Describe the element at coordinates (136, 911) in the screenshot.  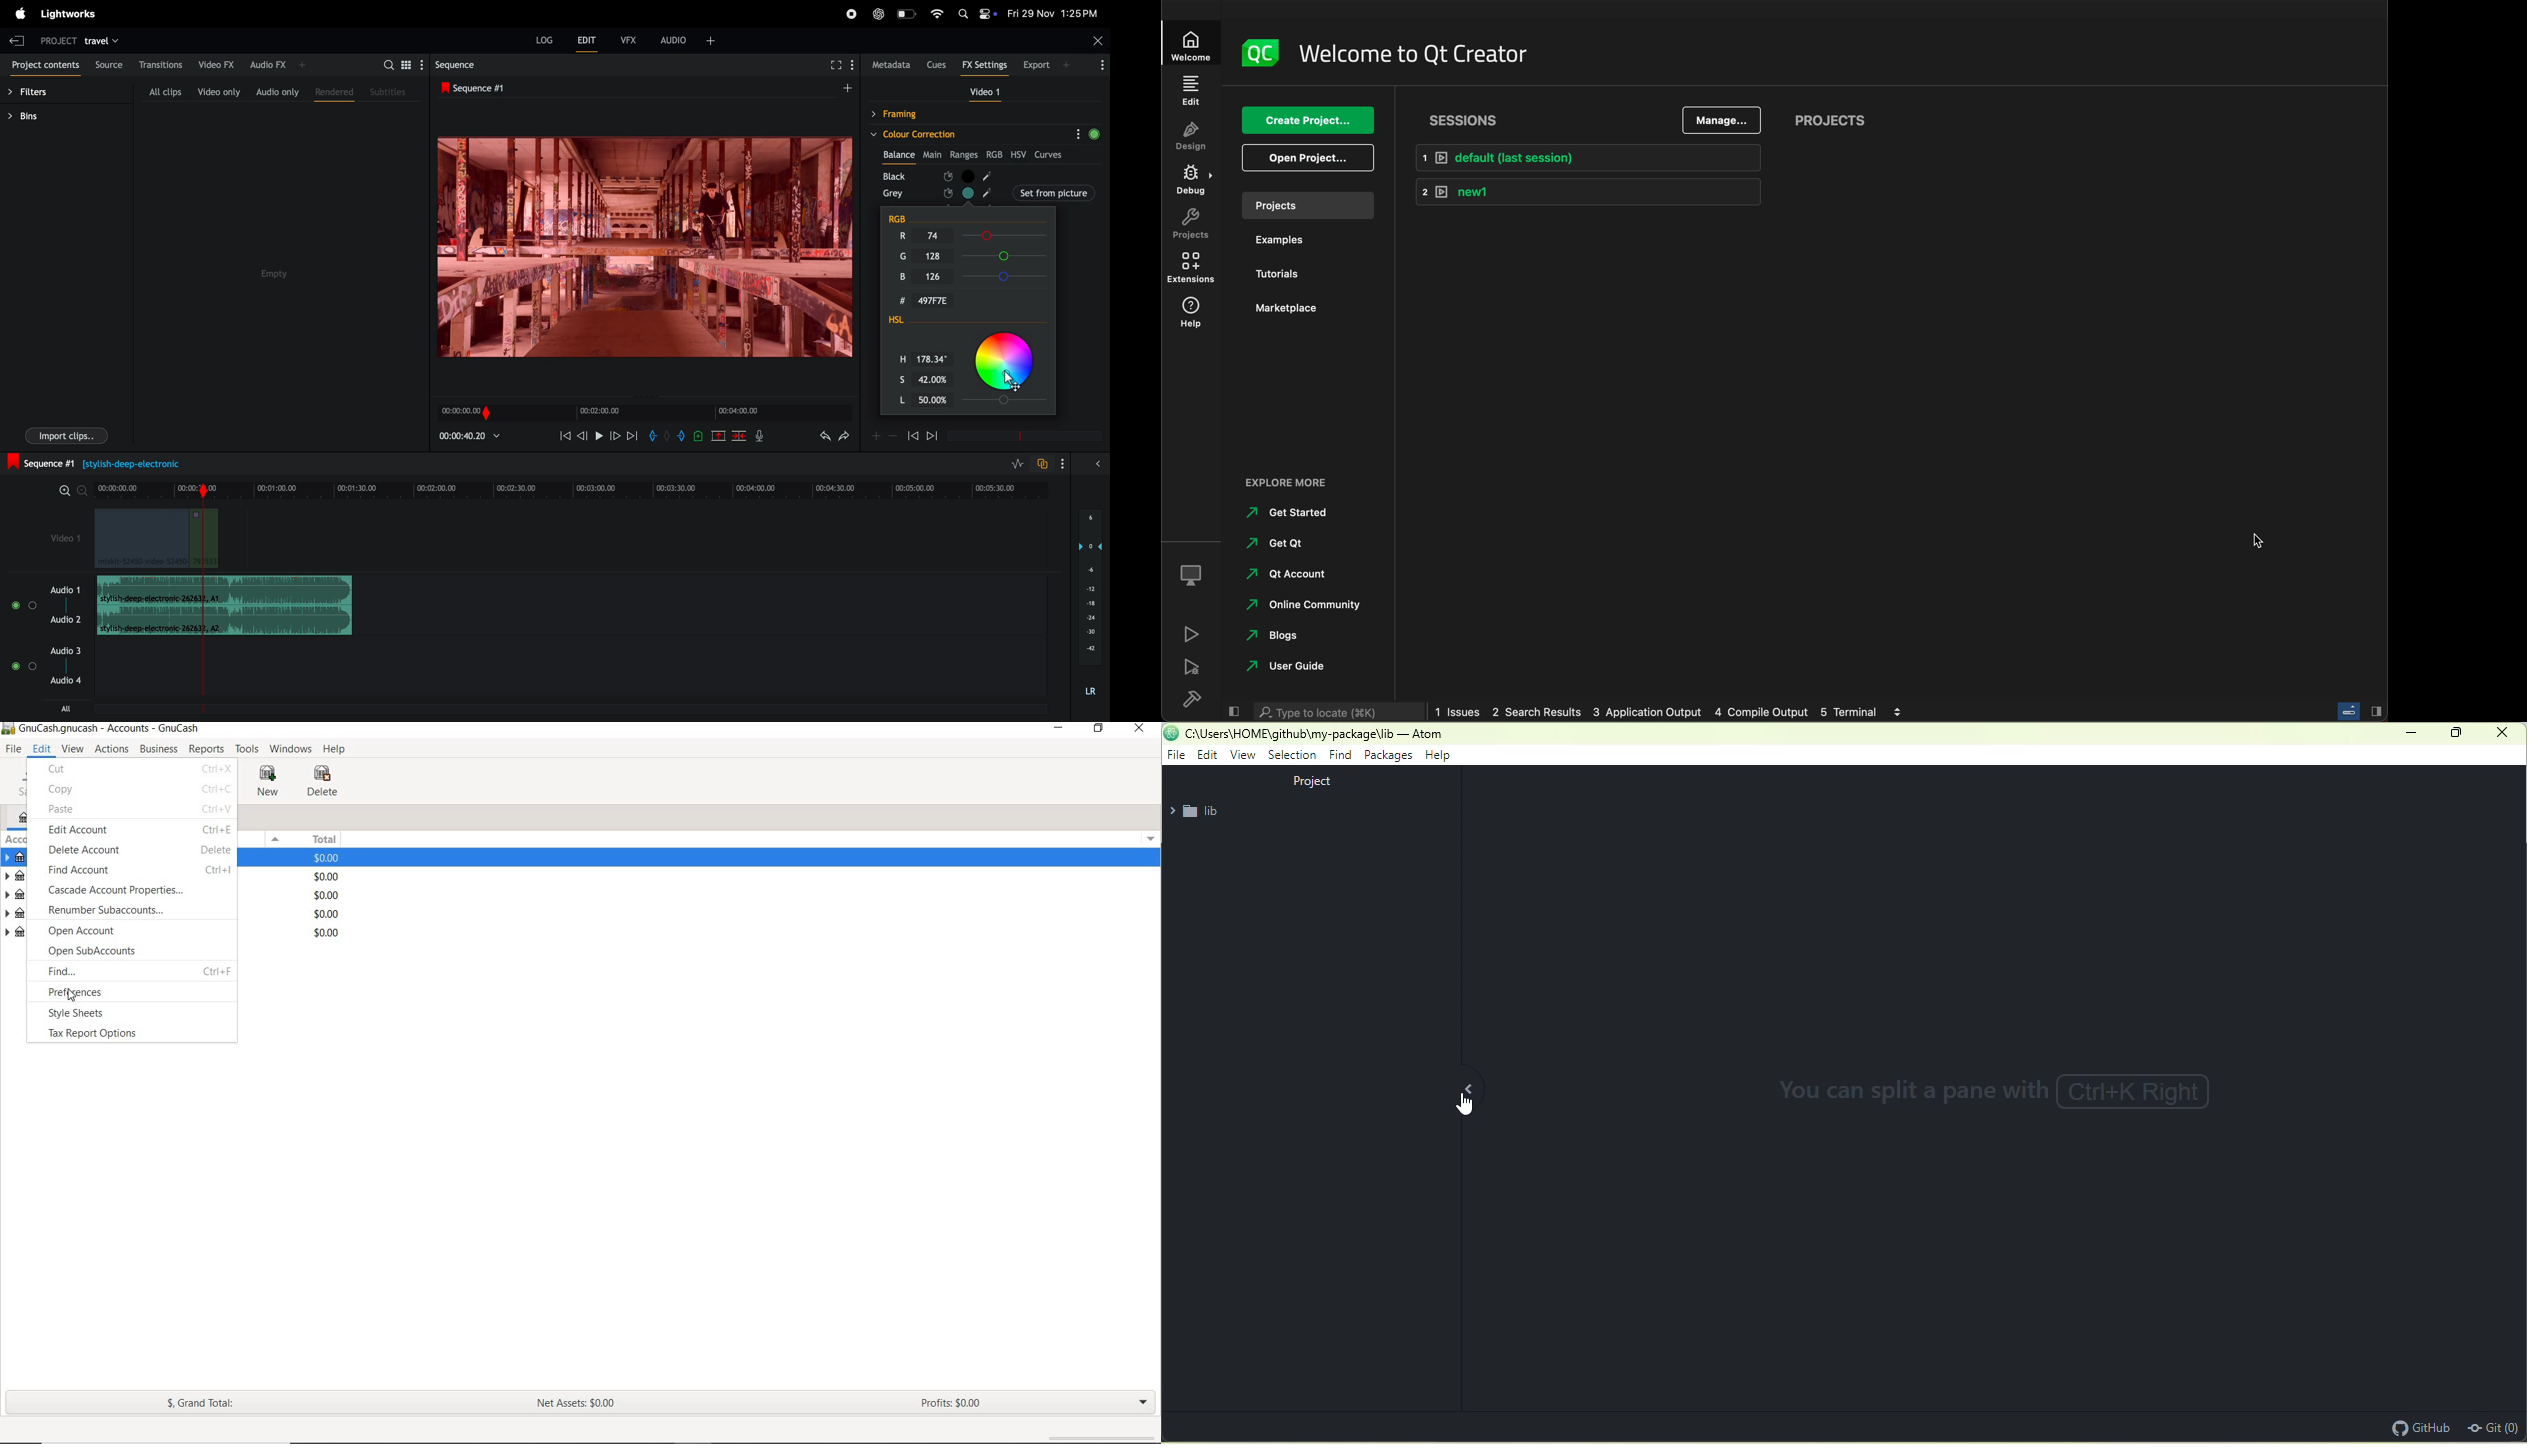
I see `RENUMBER SUBACCOUNTS` at that location.